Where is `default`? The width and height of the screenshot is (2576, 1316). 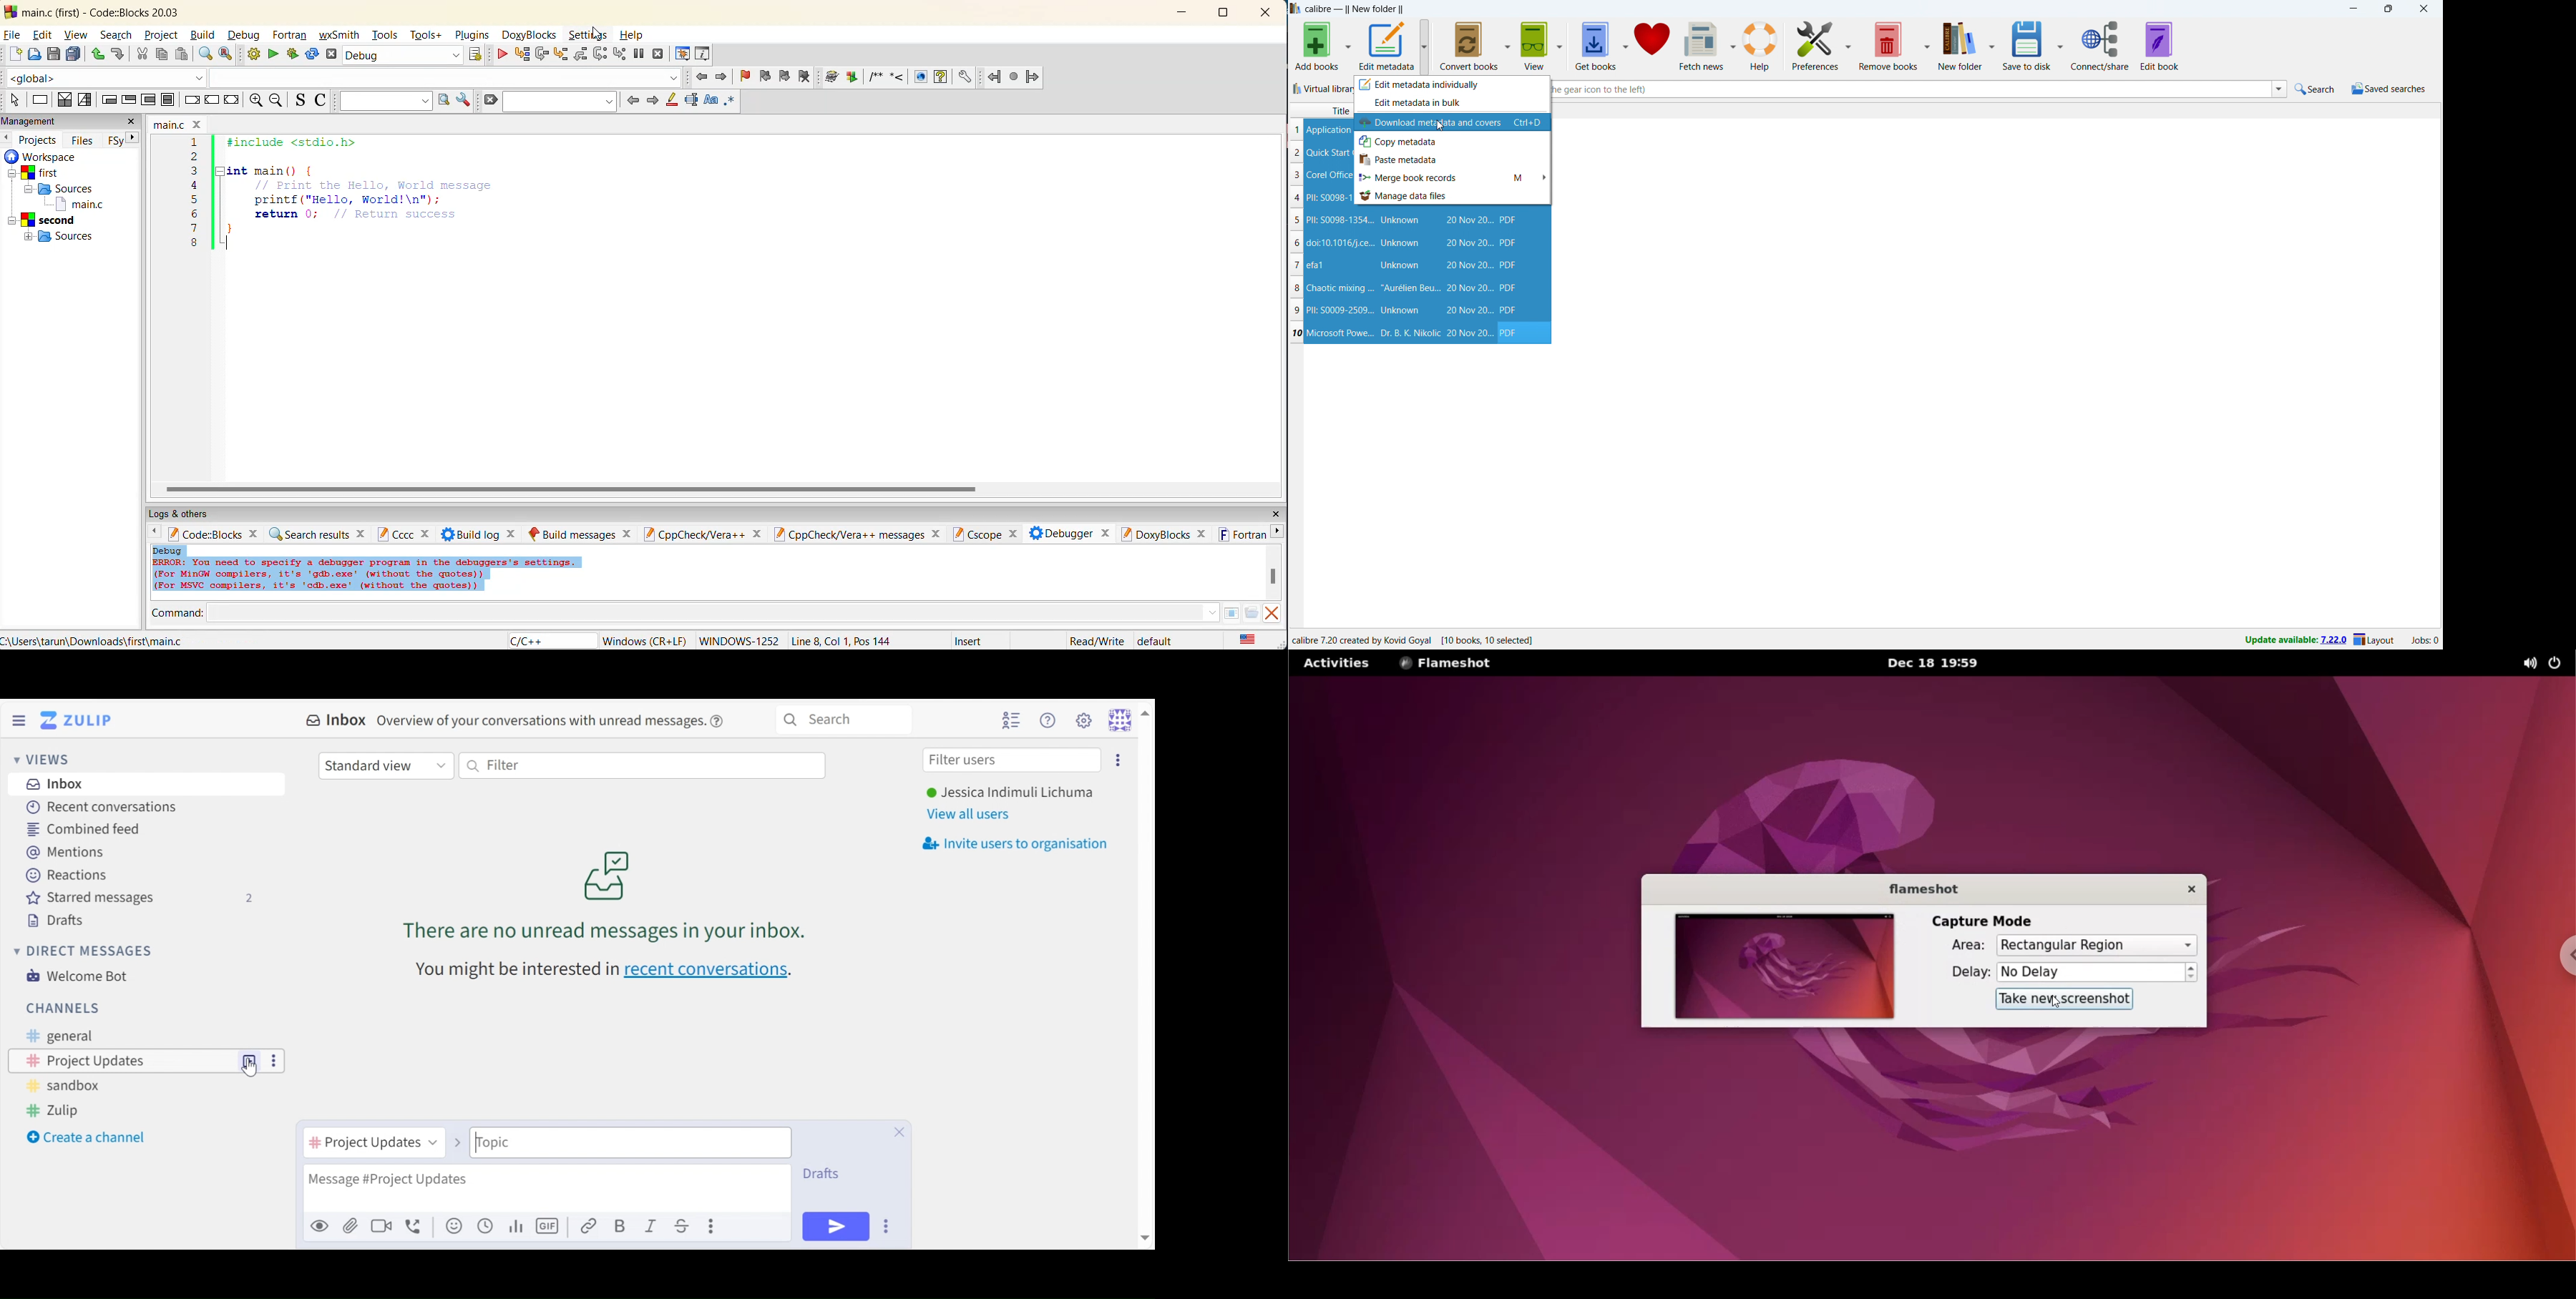 default is located at coordinates (1156, 641).